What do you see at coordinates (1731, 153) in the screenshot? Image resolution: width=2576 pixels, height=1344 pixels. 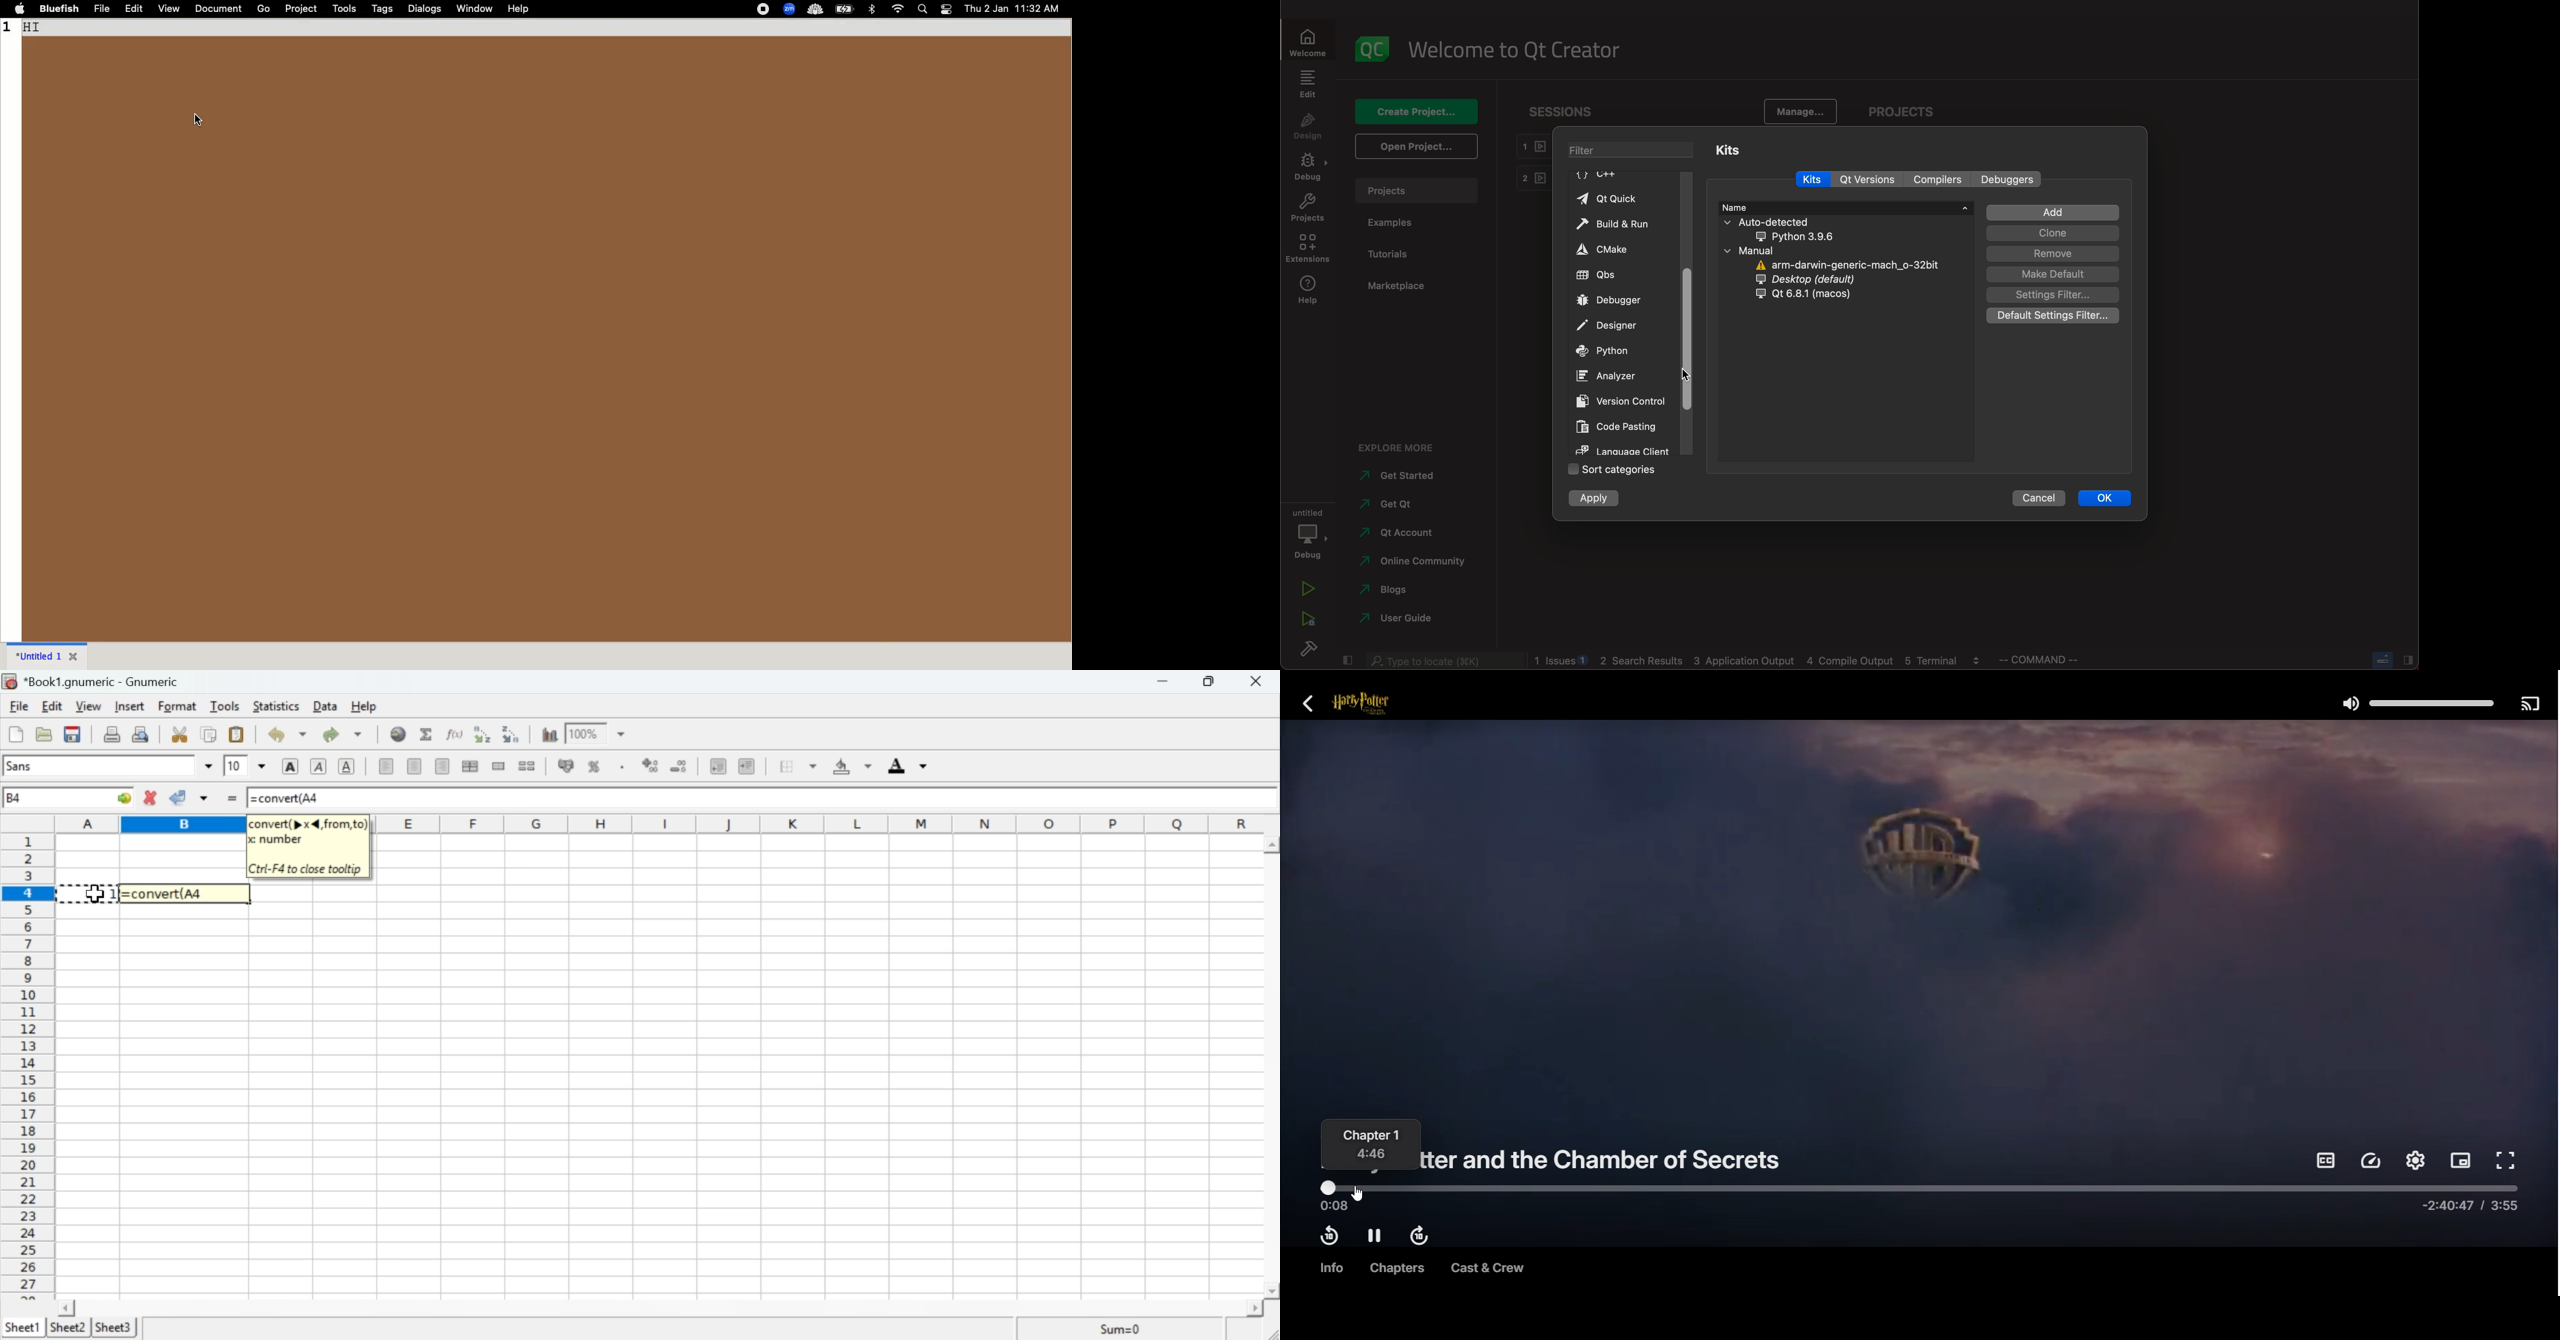 I see `kits` at bounding box center [1731, 153].